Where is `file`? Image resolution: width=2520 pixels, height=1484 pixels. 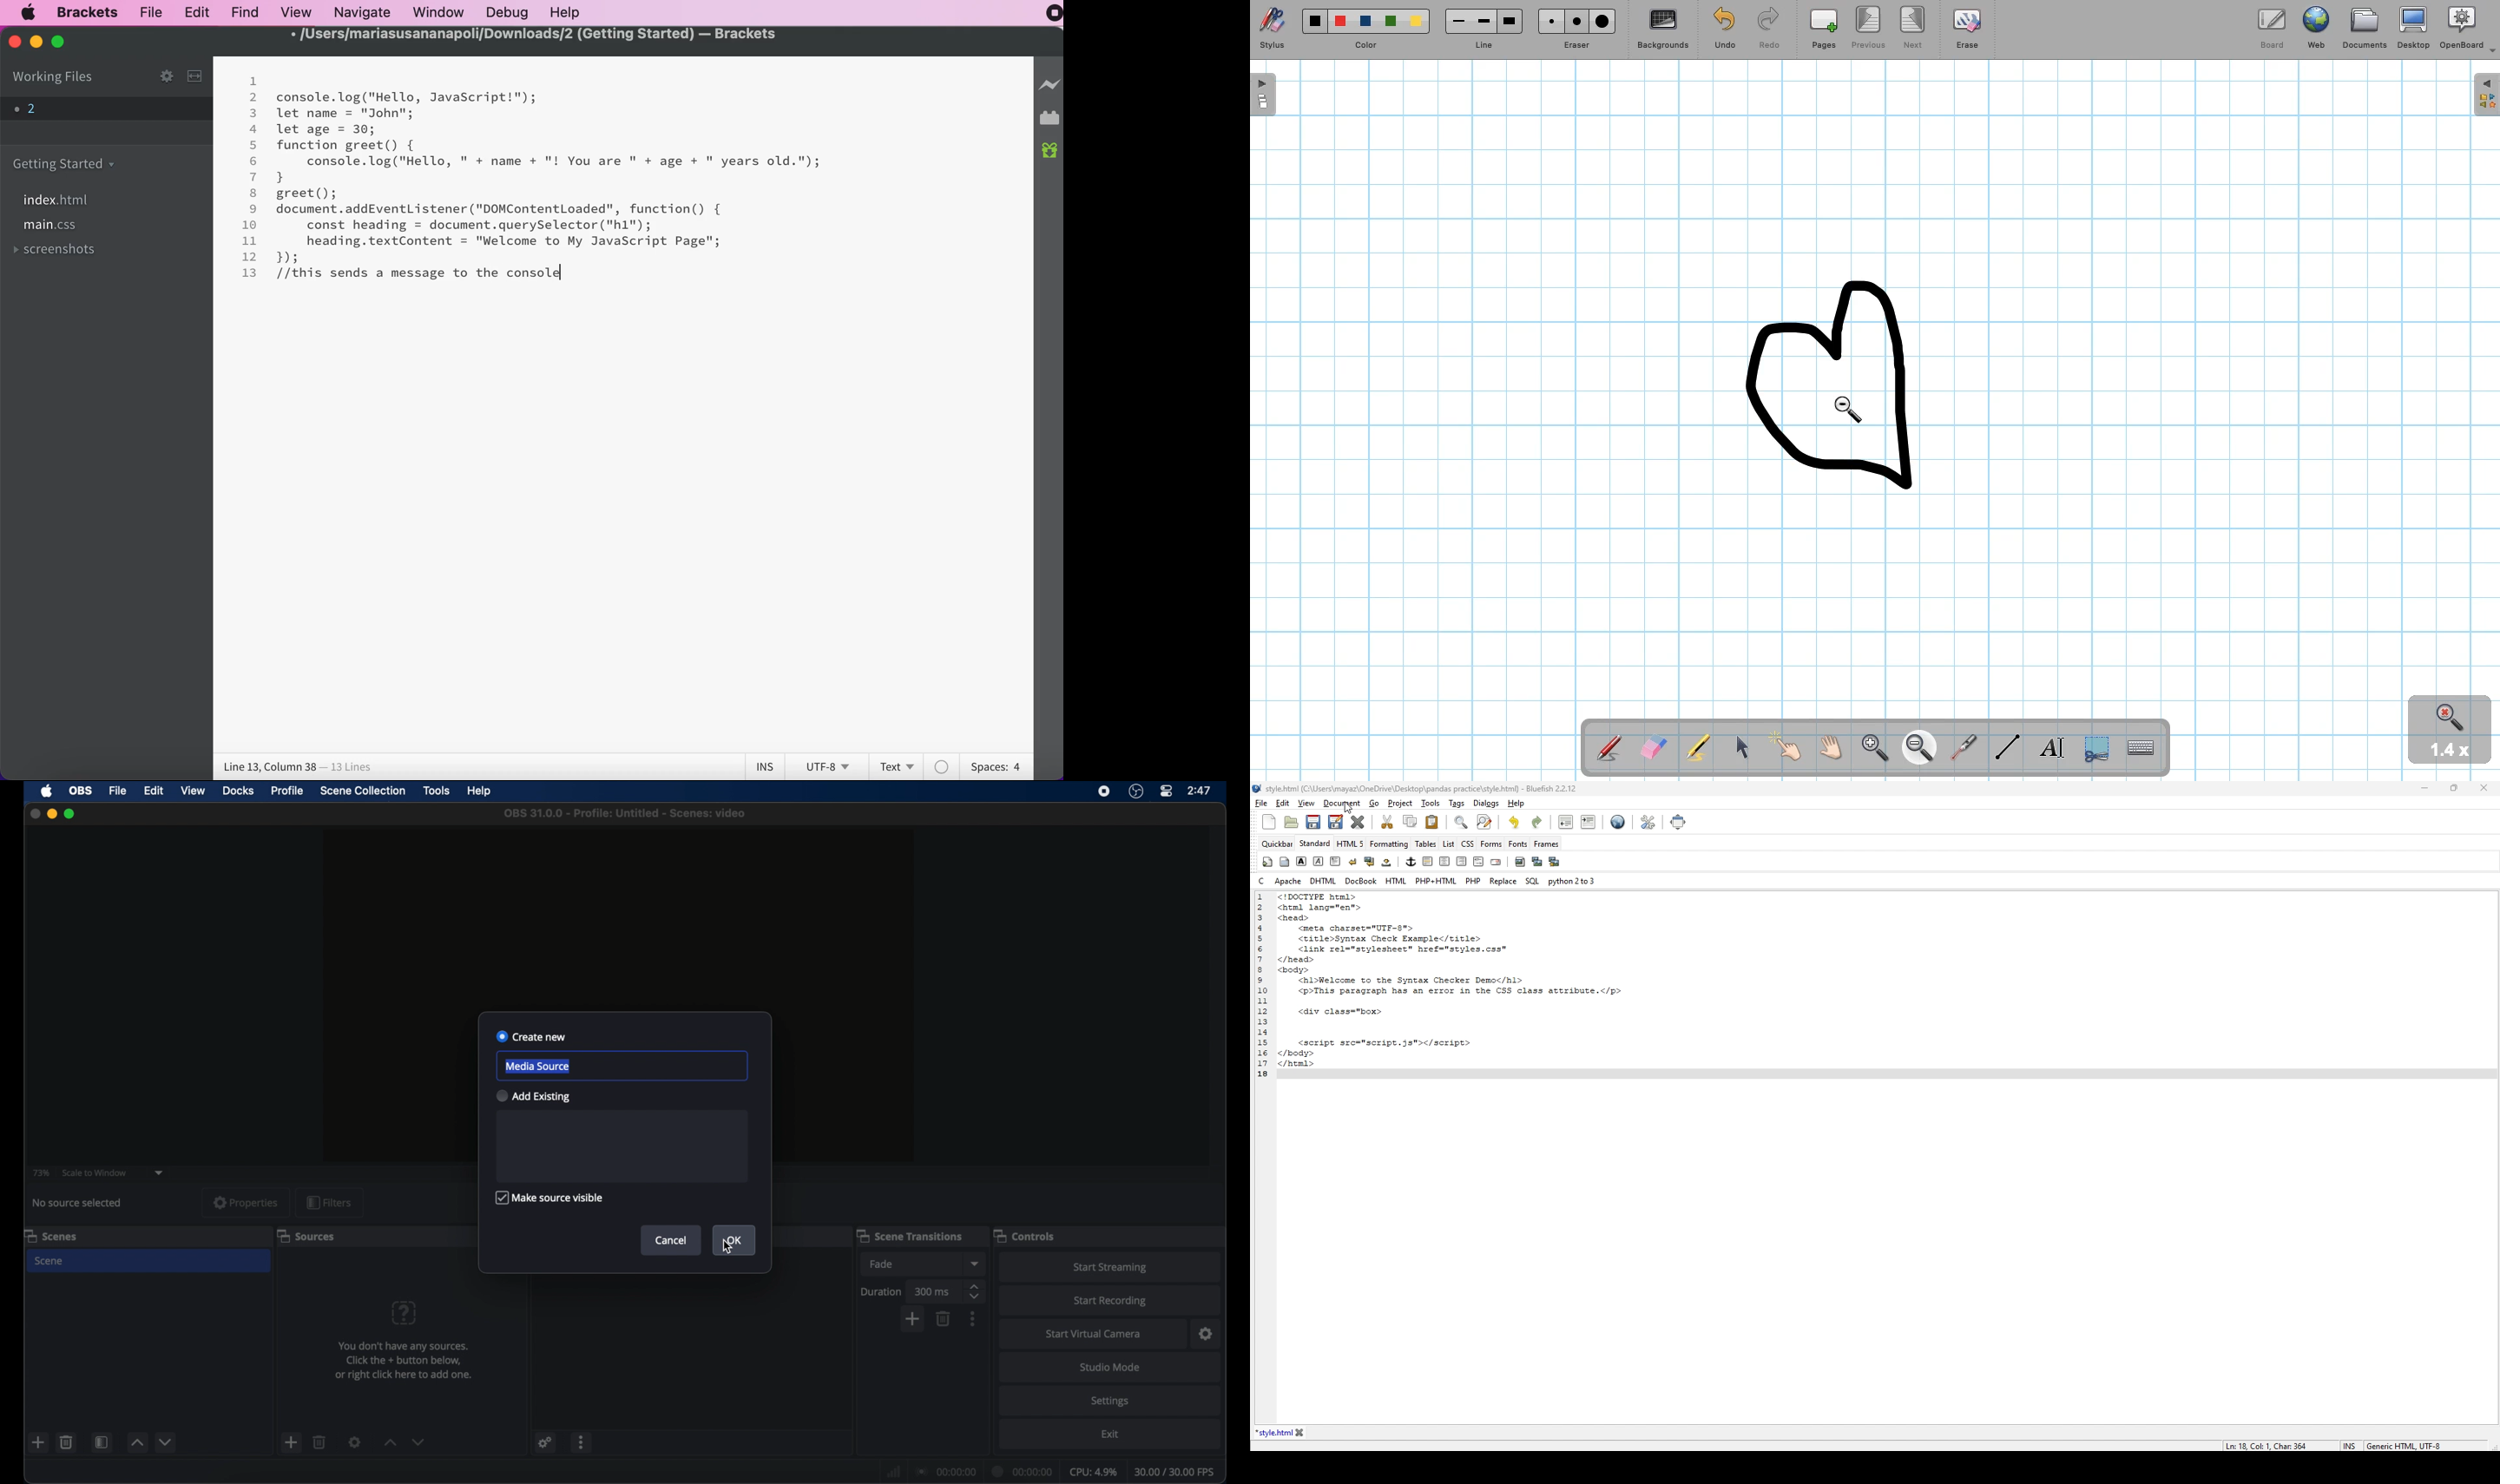 file is located at coordinates (1261, 803).